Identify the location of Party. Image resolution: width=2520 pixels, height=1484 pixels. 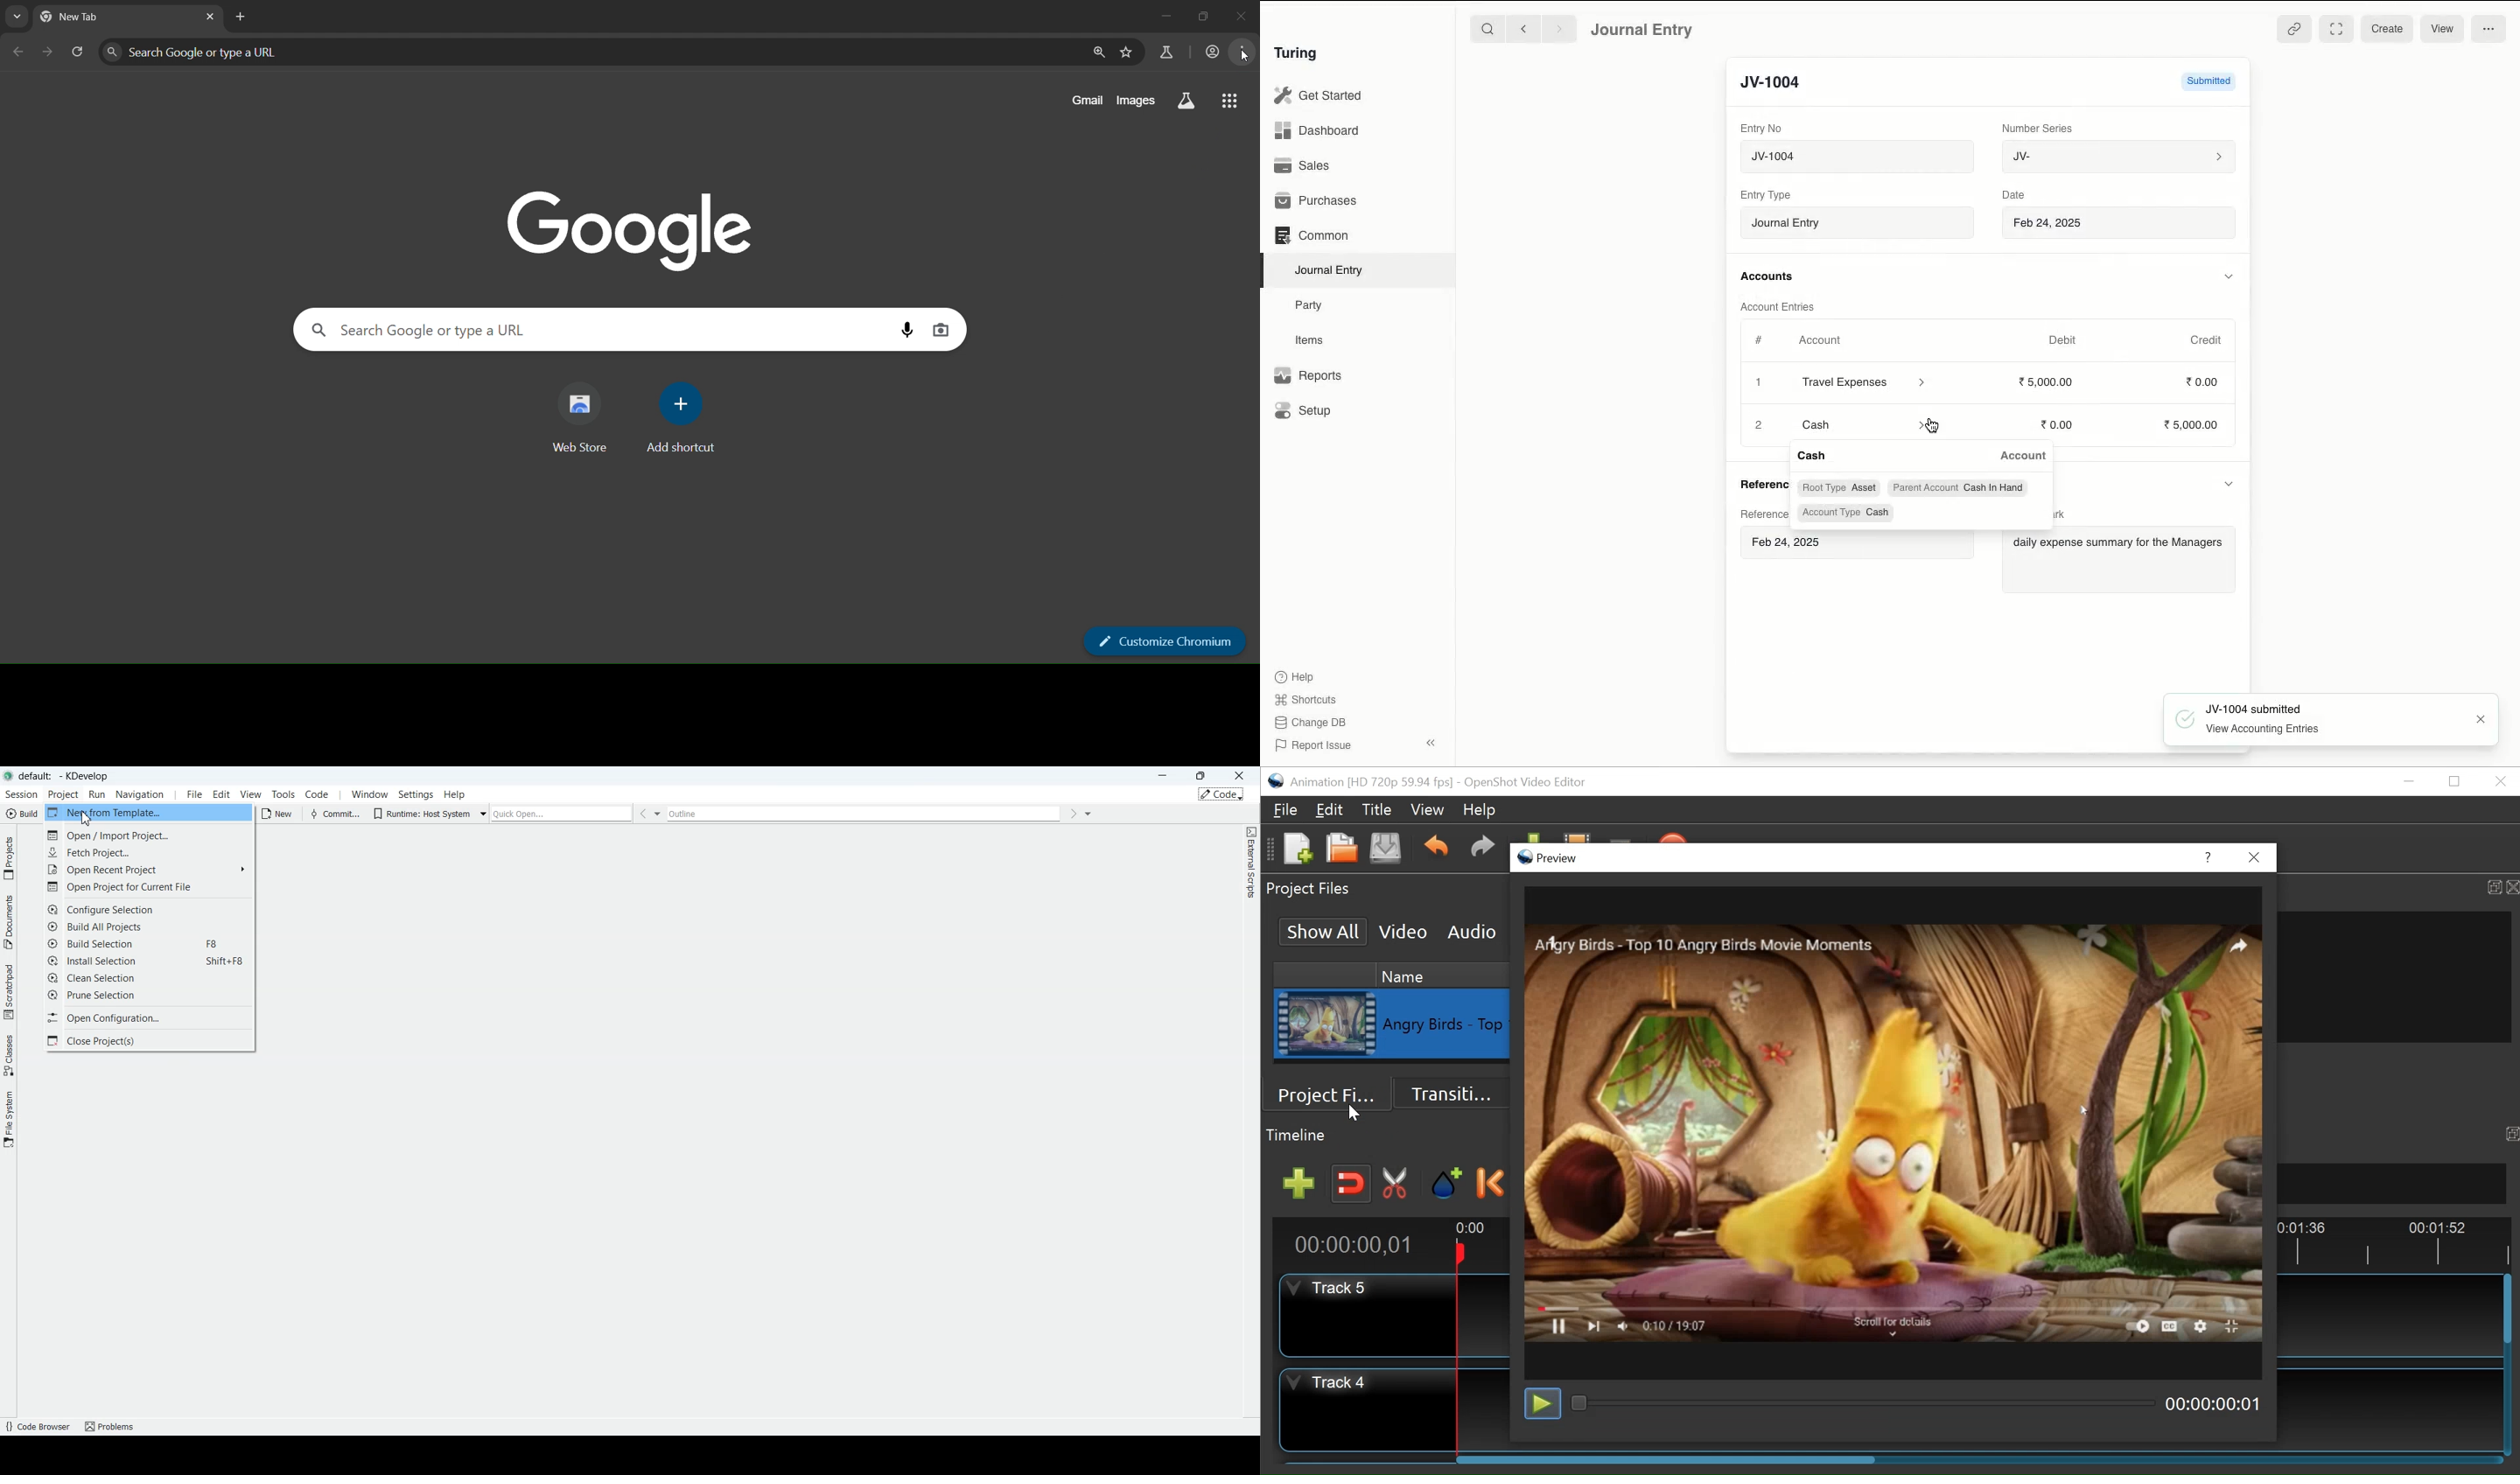
(1313, 306).